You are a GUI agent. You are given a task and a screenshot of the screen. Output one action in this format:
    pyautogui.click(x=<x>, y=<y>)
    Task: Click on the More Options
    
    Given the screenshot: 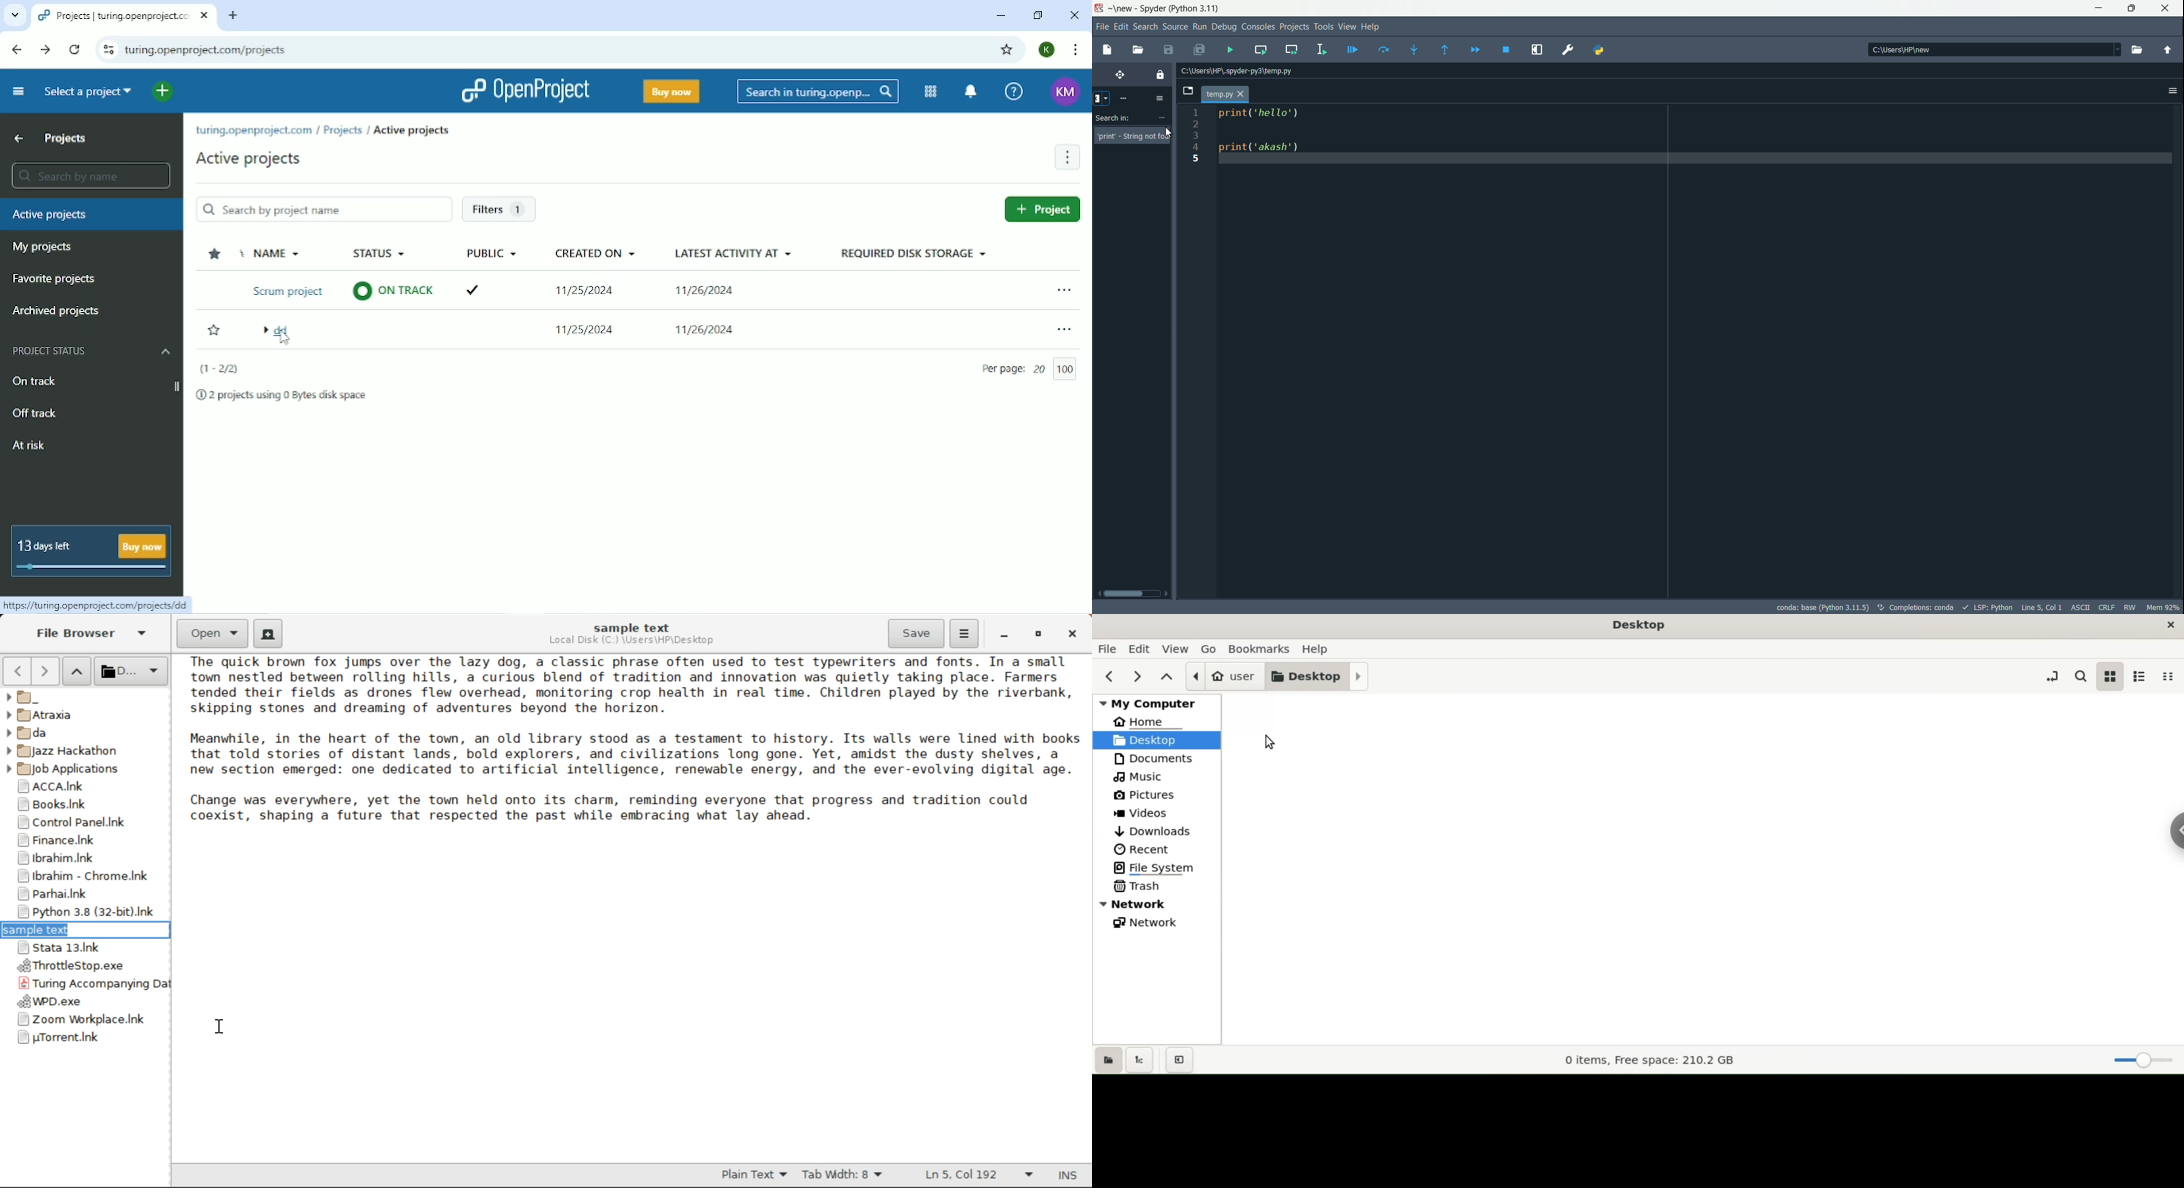 What is the action you would take?
    pyautogui.click(x=965, y=633)
    